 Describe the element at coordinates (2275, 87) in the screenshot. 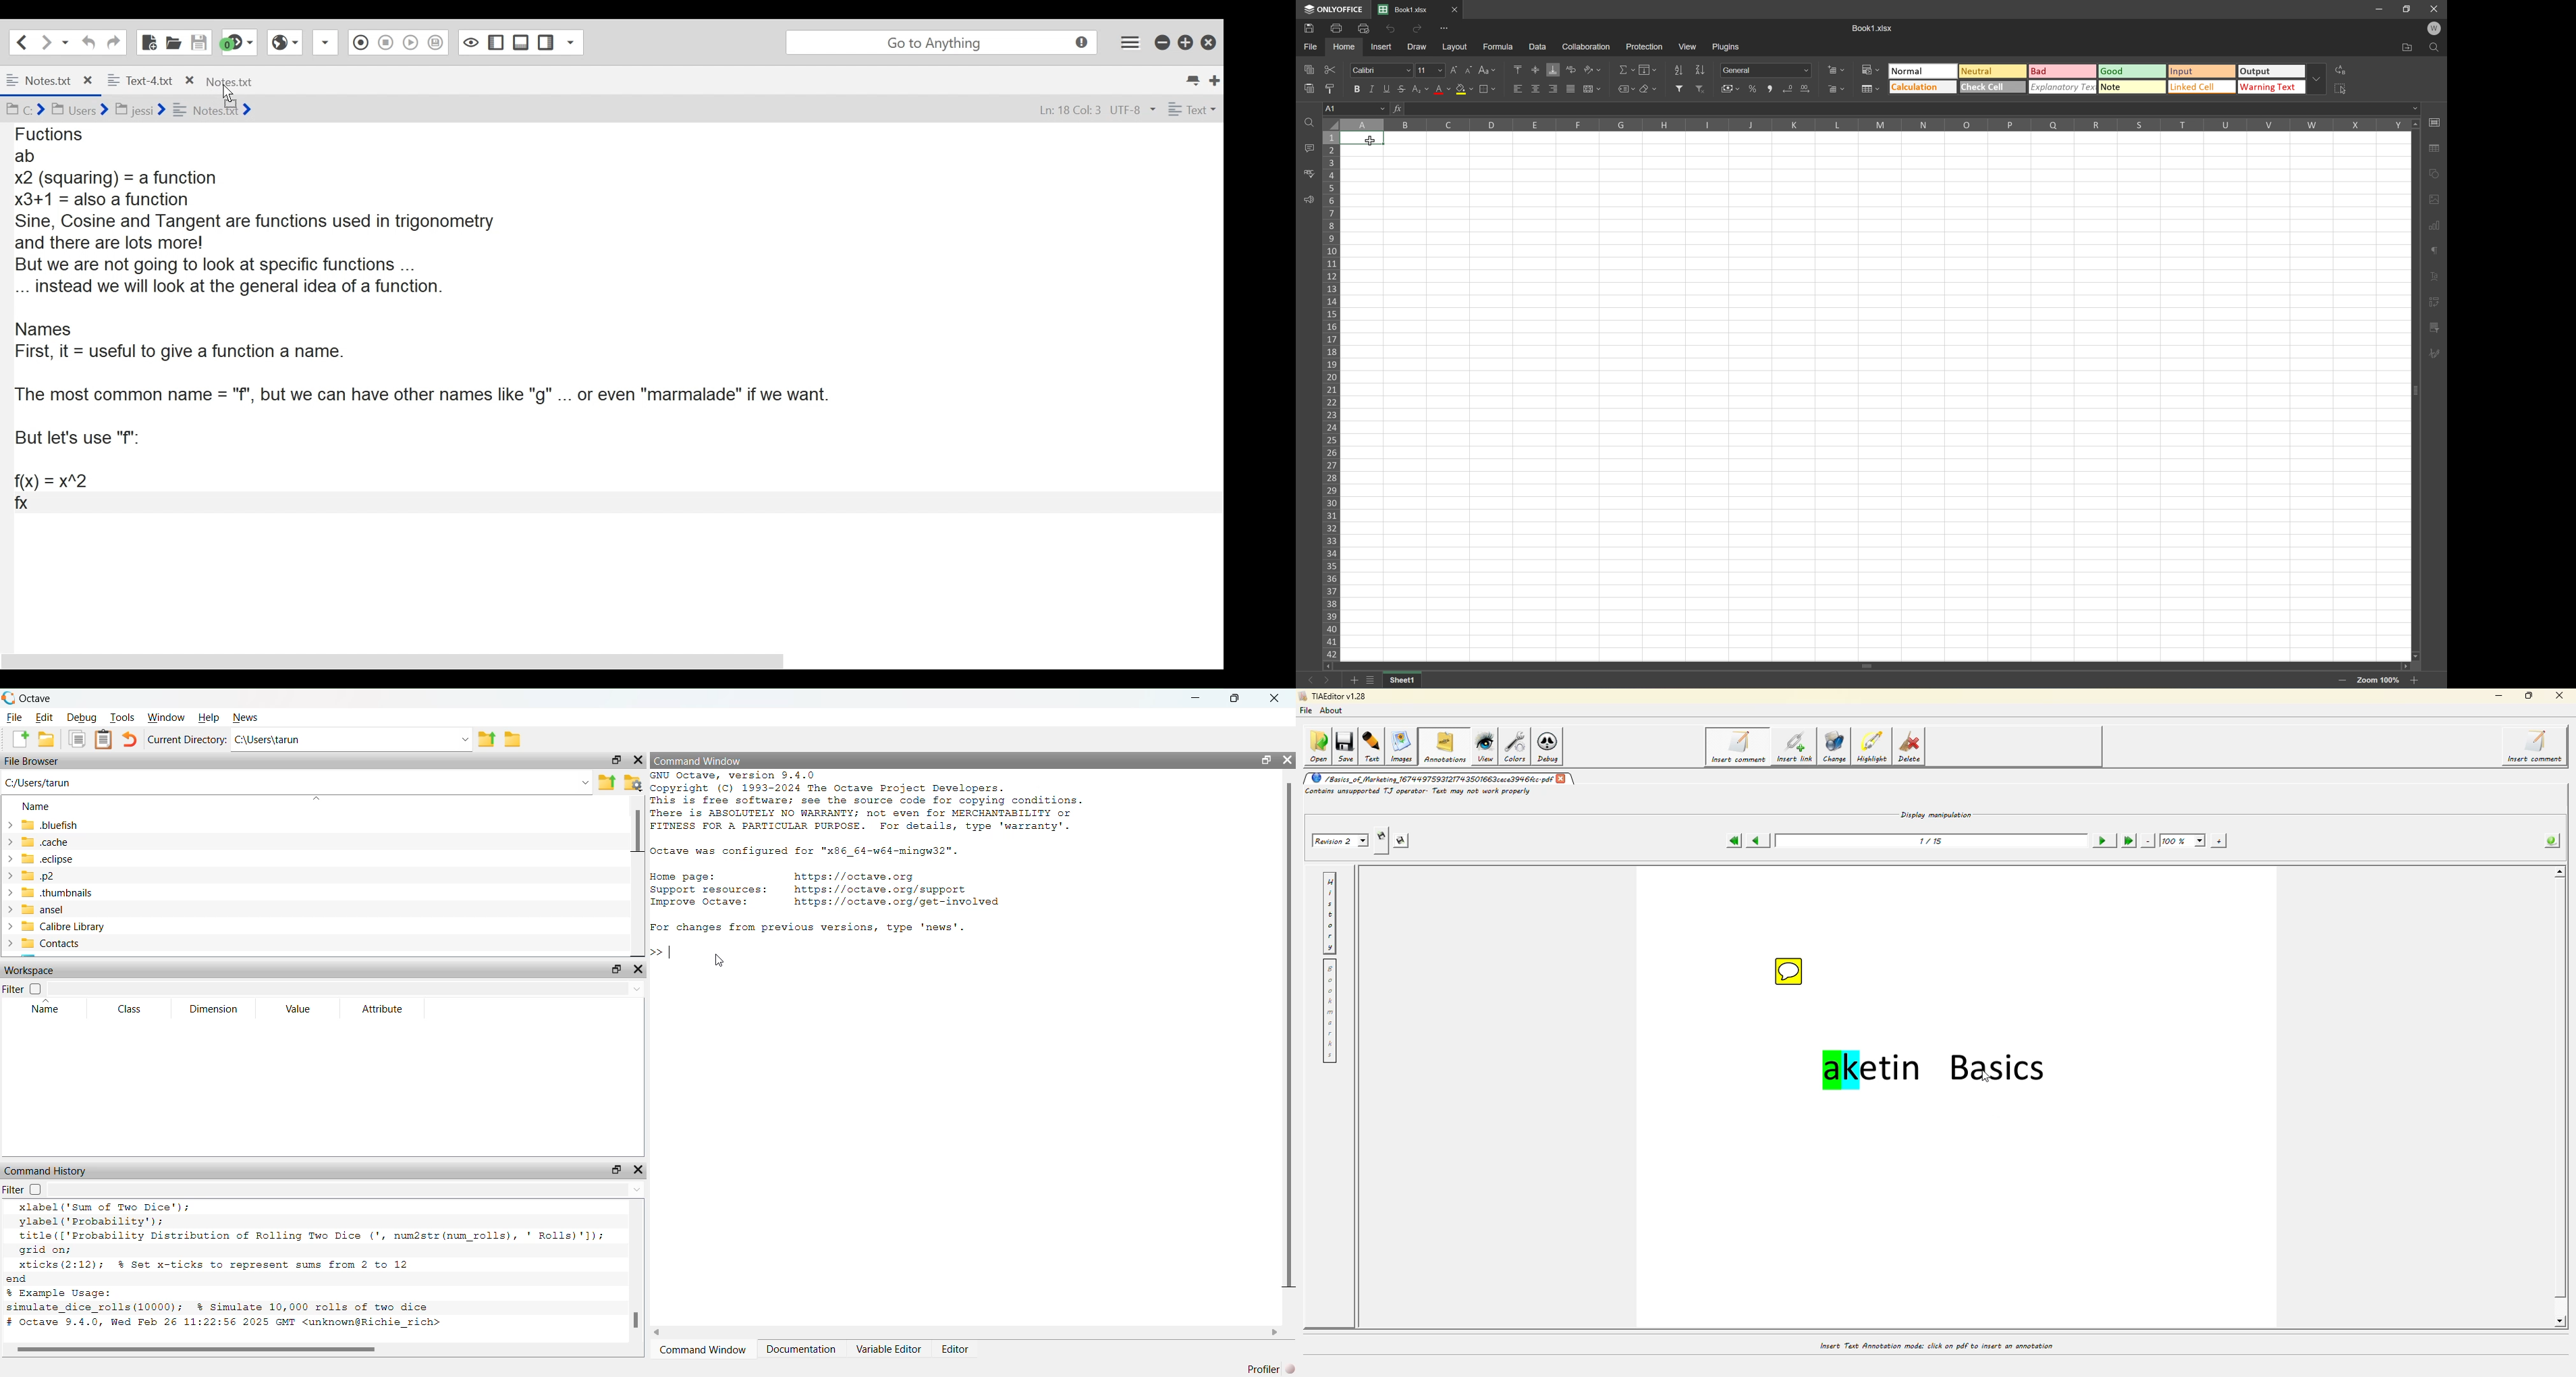

I see `Warning text` at that location.